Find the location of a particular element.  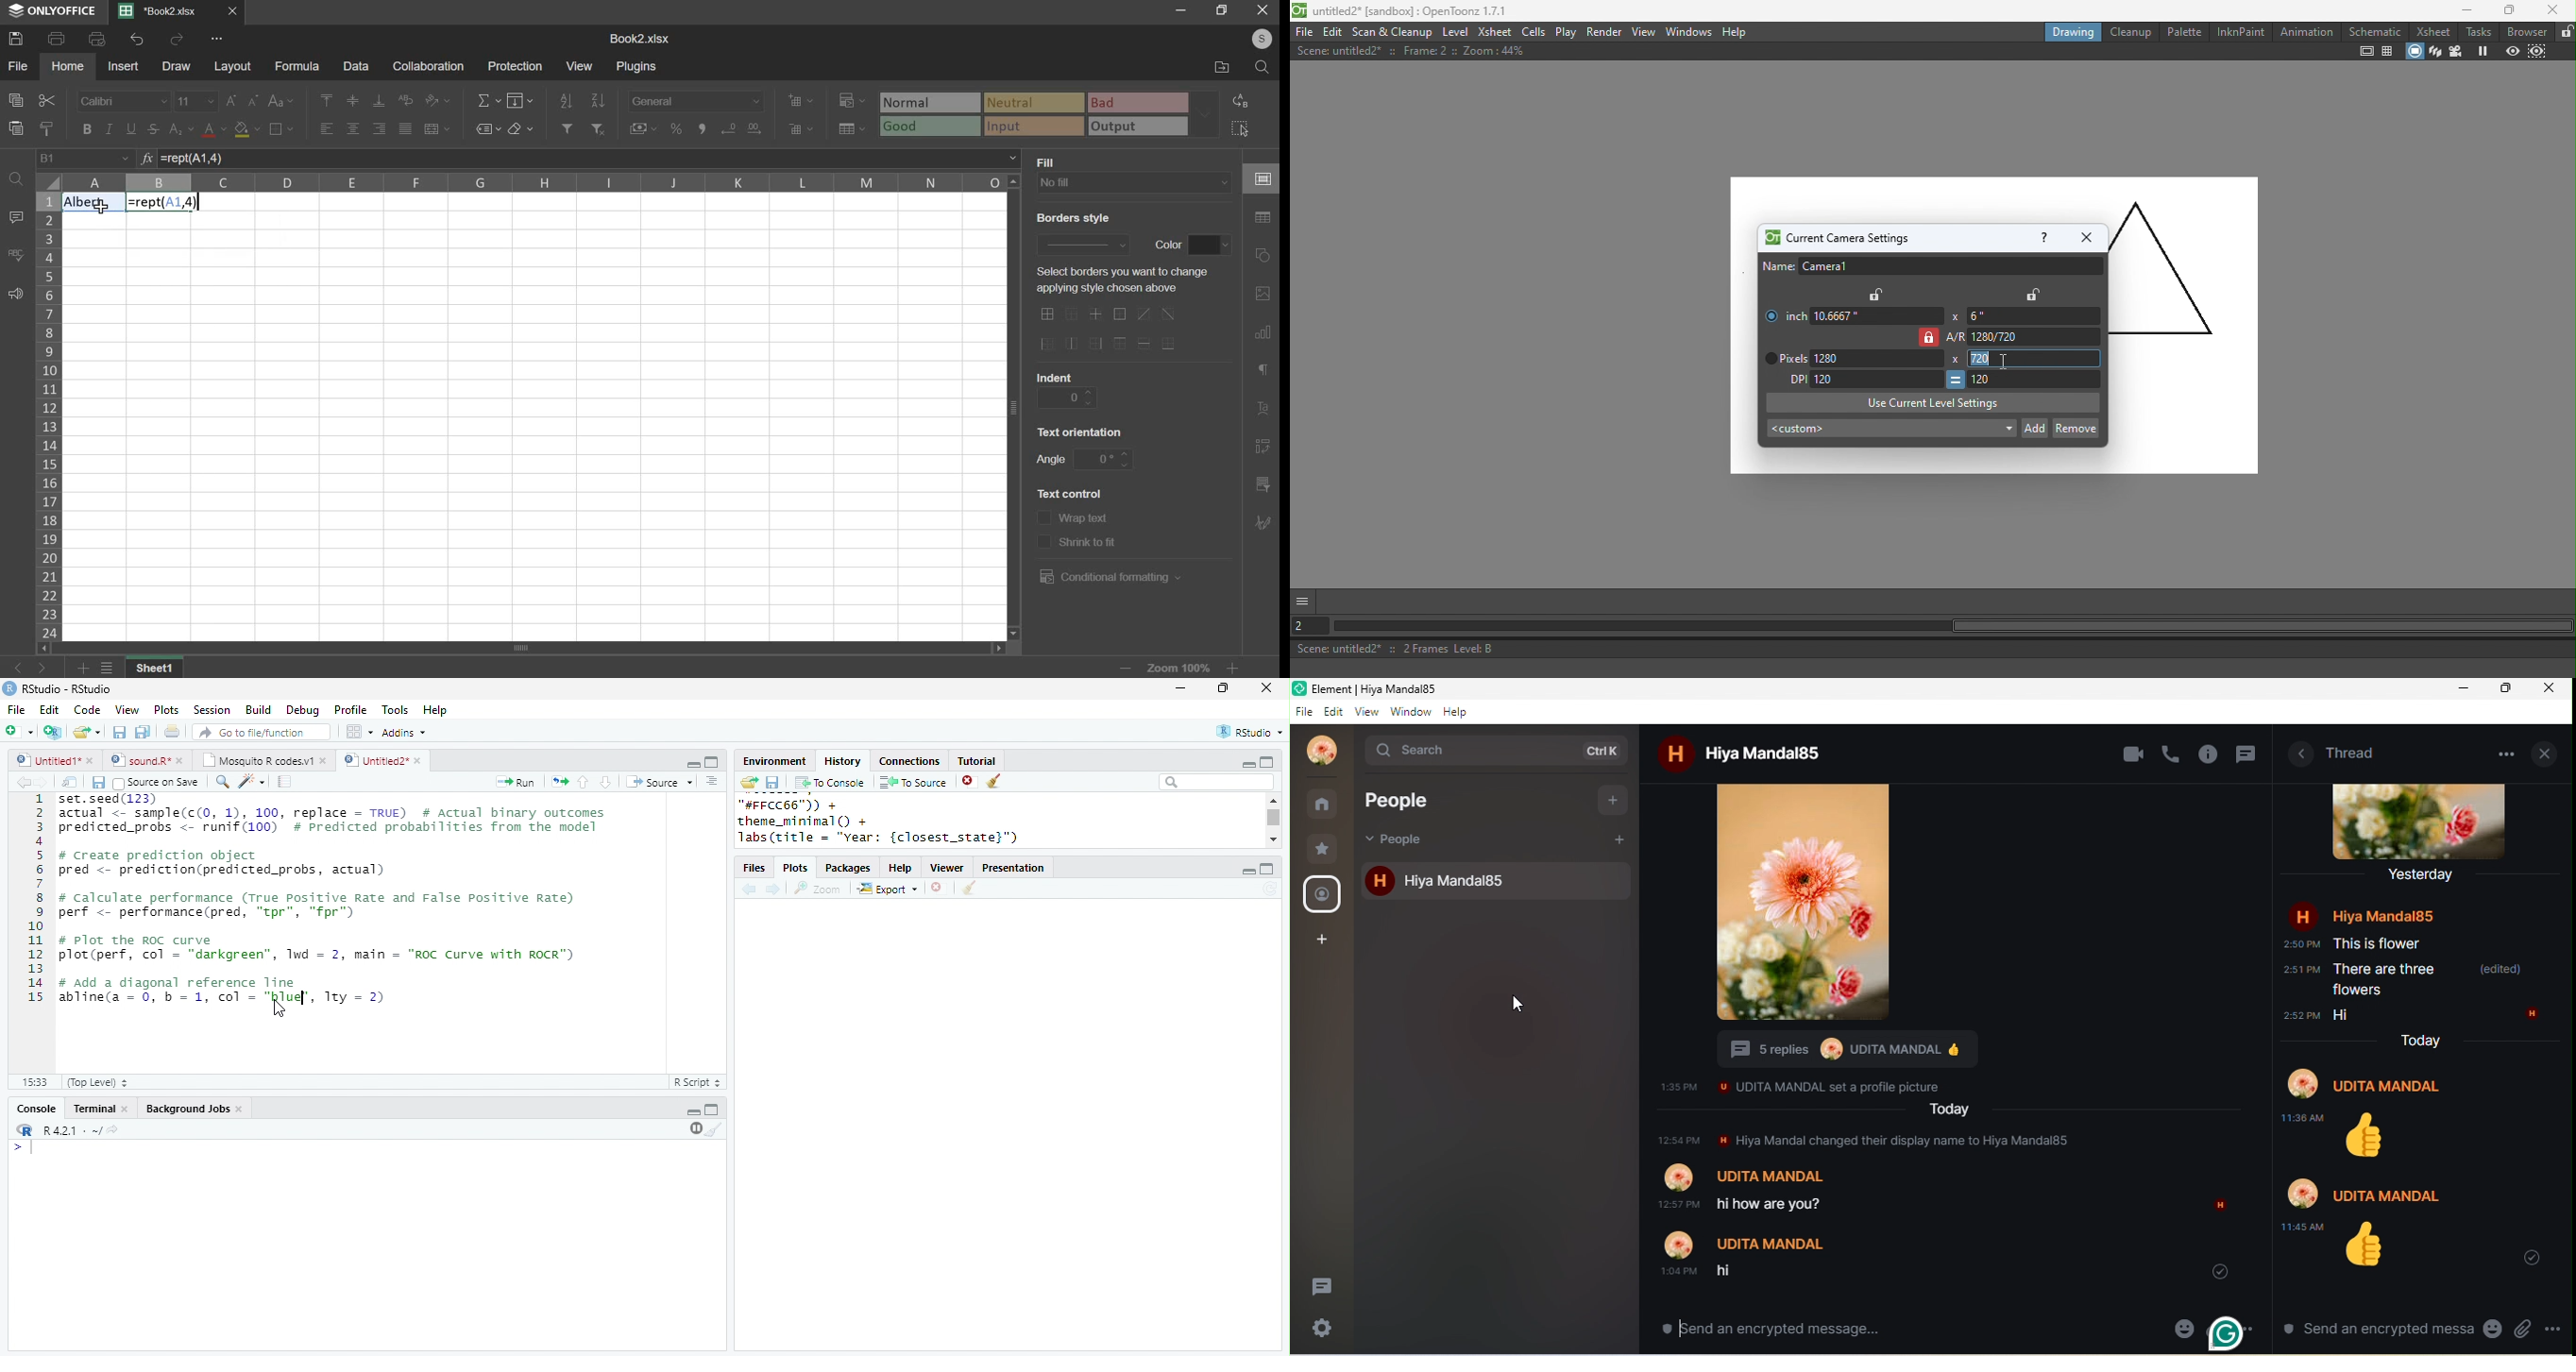

send an encrypted message is located at coordinates (1775, 1328).